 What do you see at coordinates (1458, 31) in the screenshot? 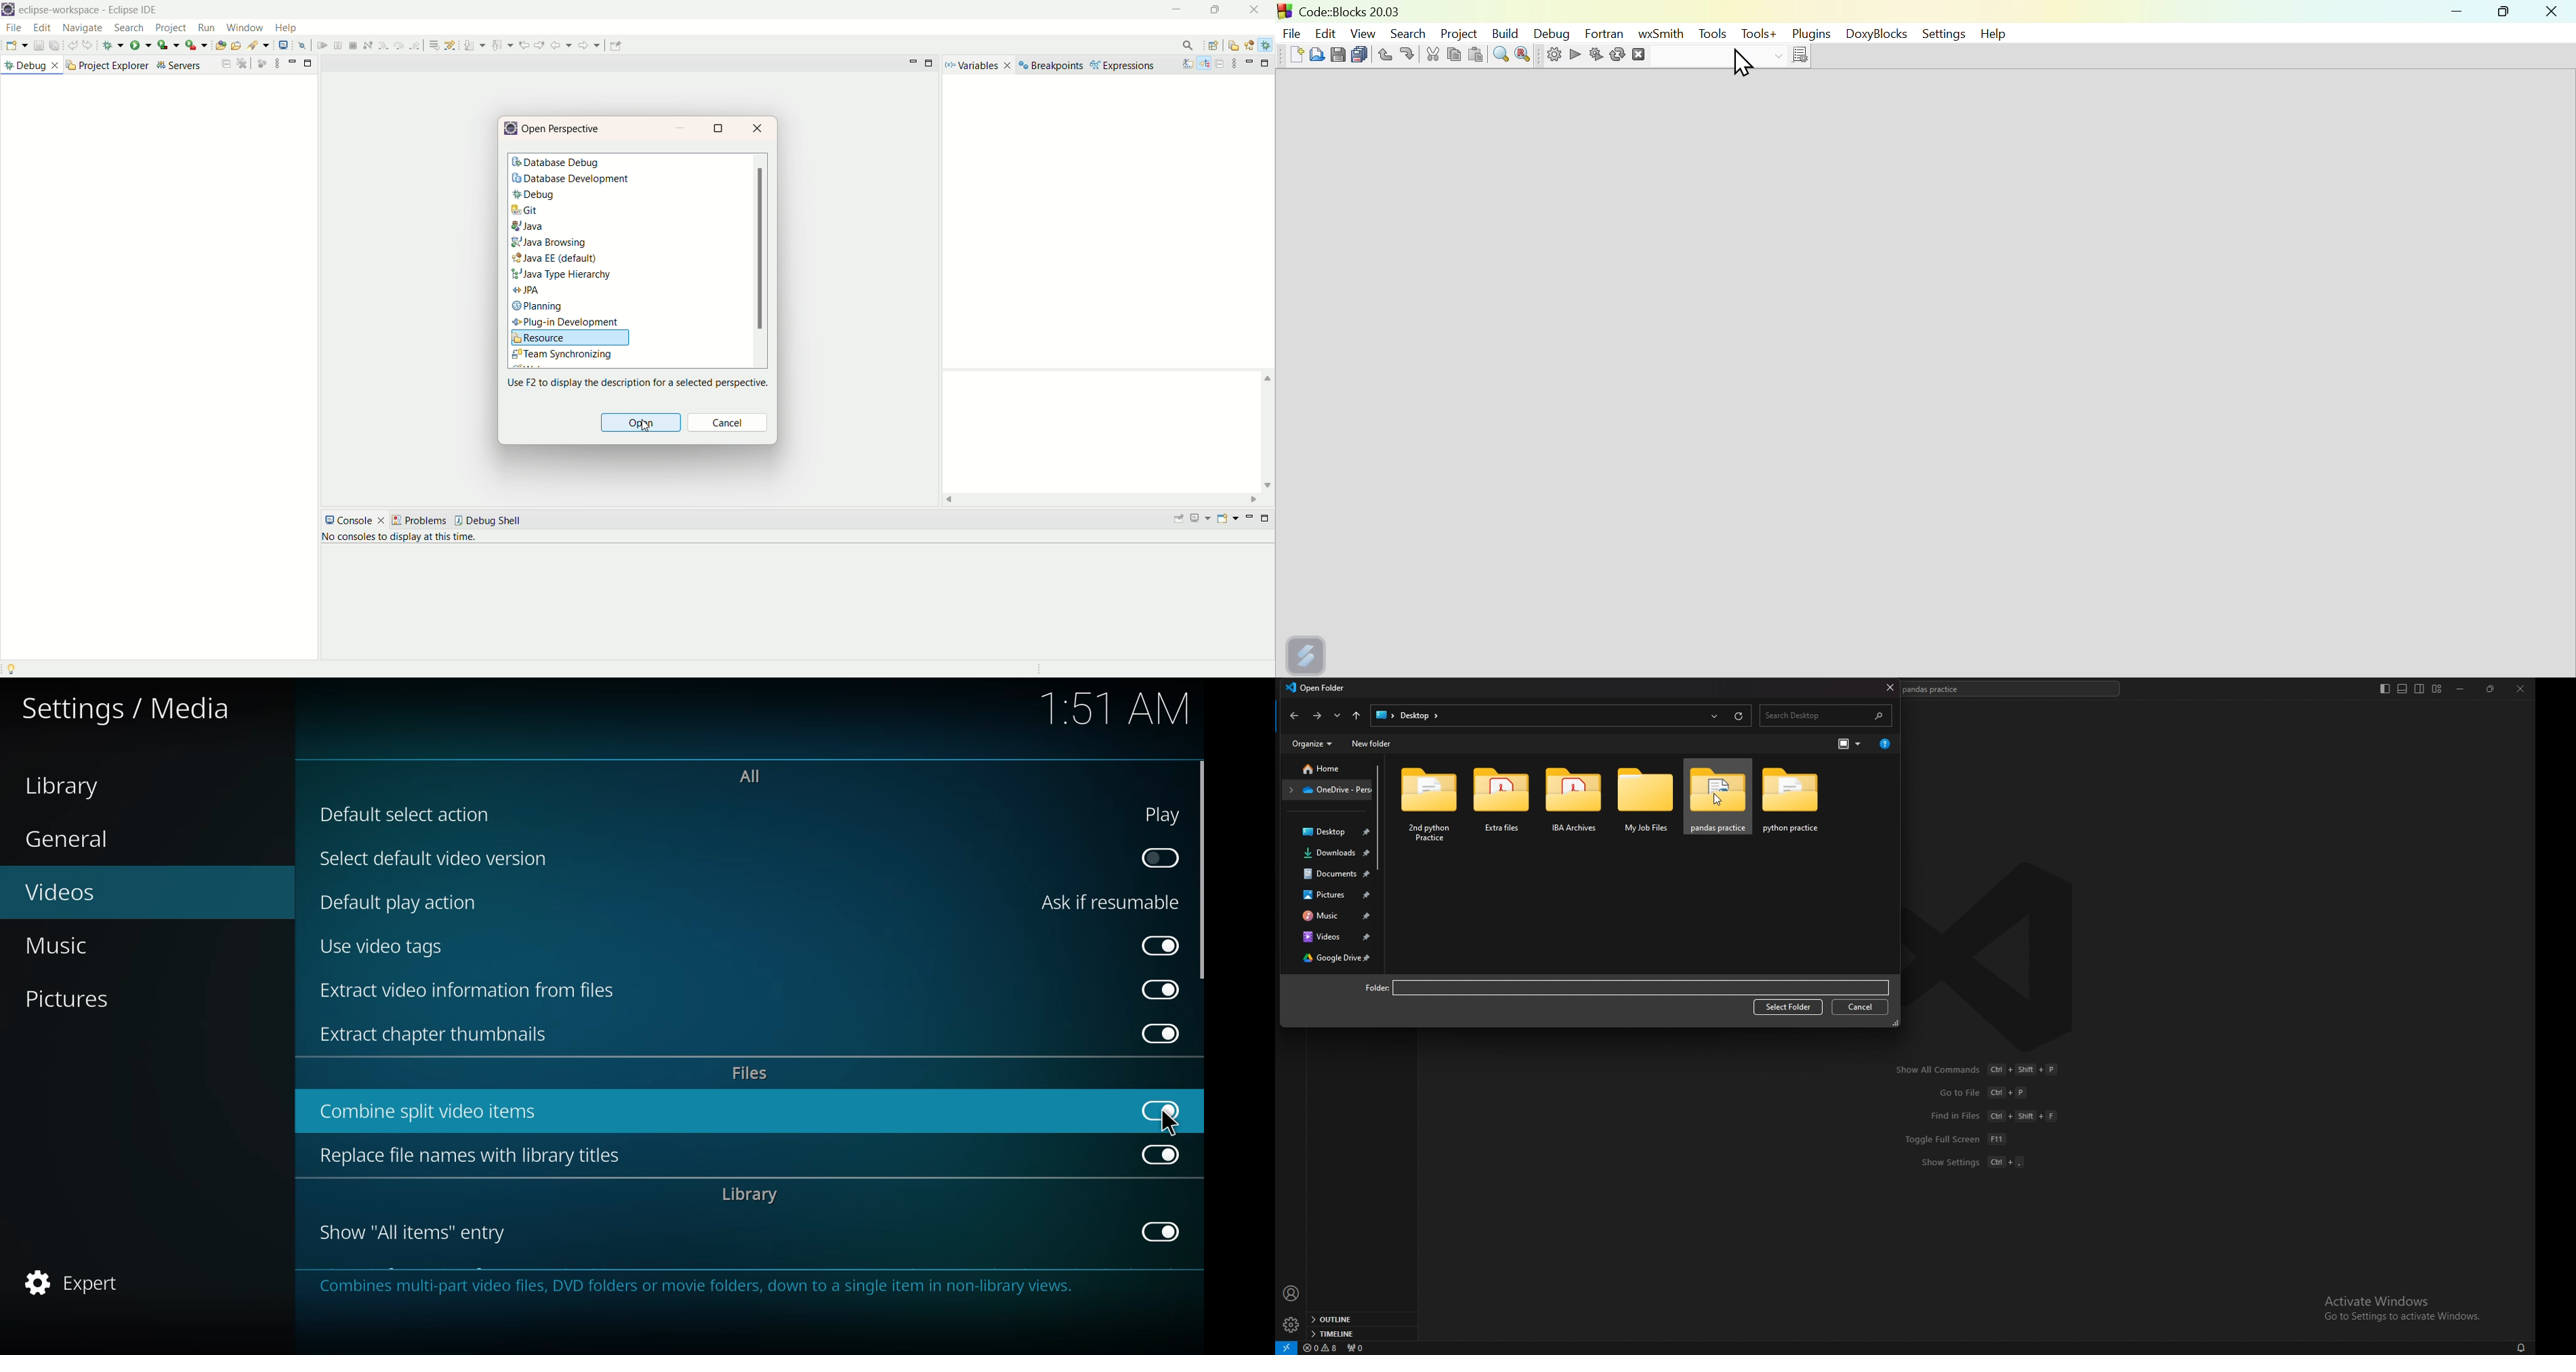
I see `project` at bounding box center [1458, 31].